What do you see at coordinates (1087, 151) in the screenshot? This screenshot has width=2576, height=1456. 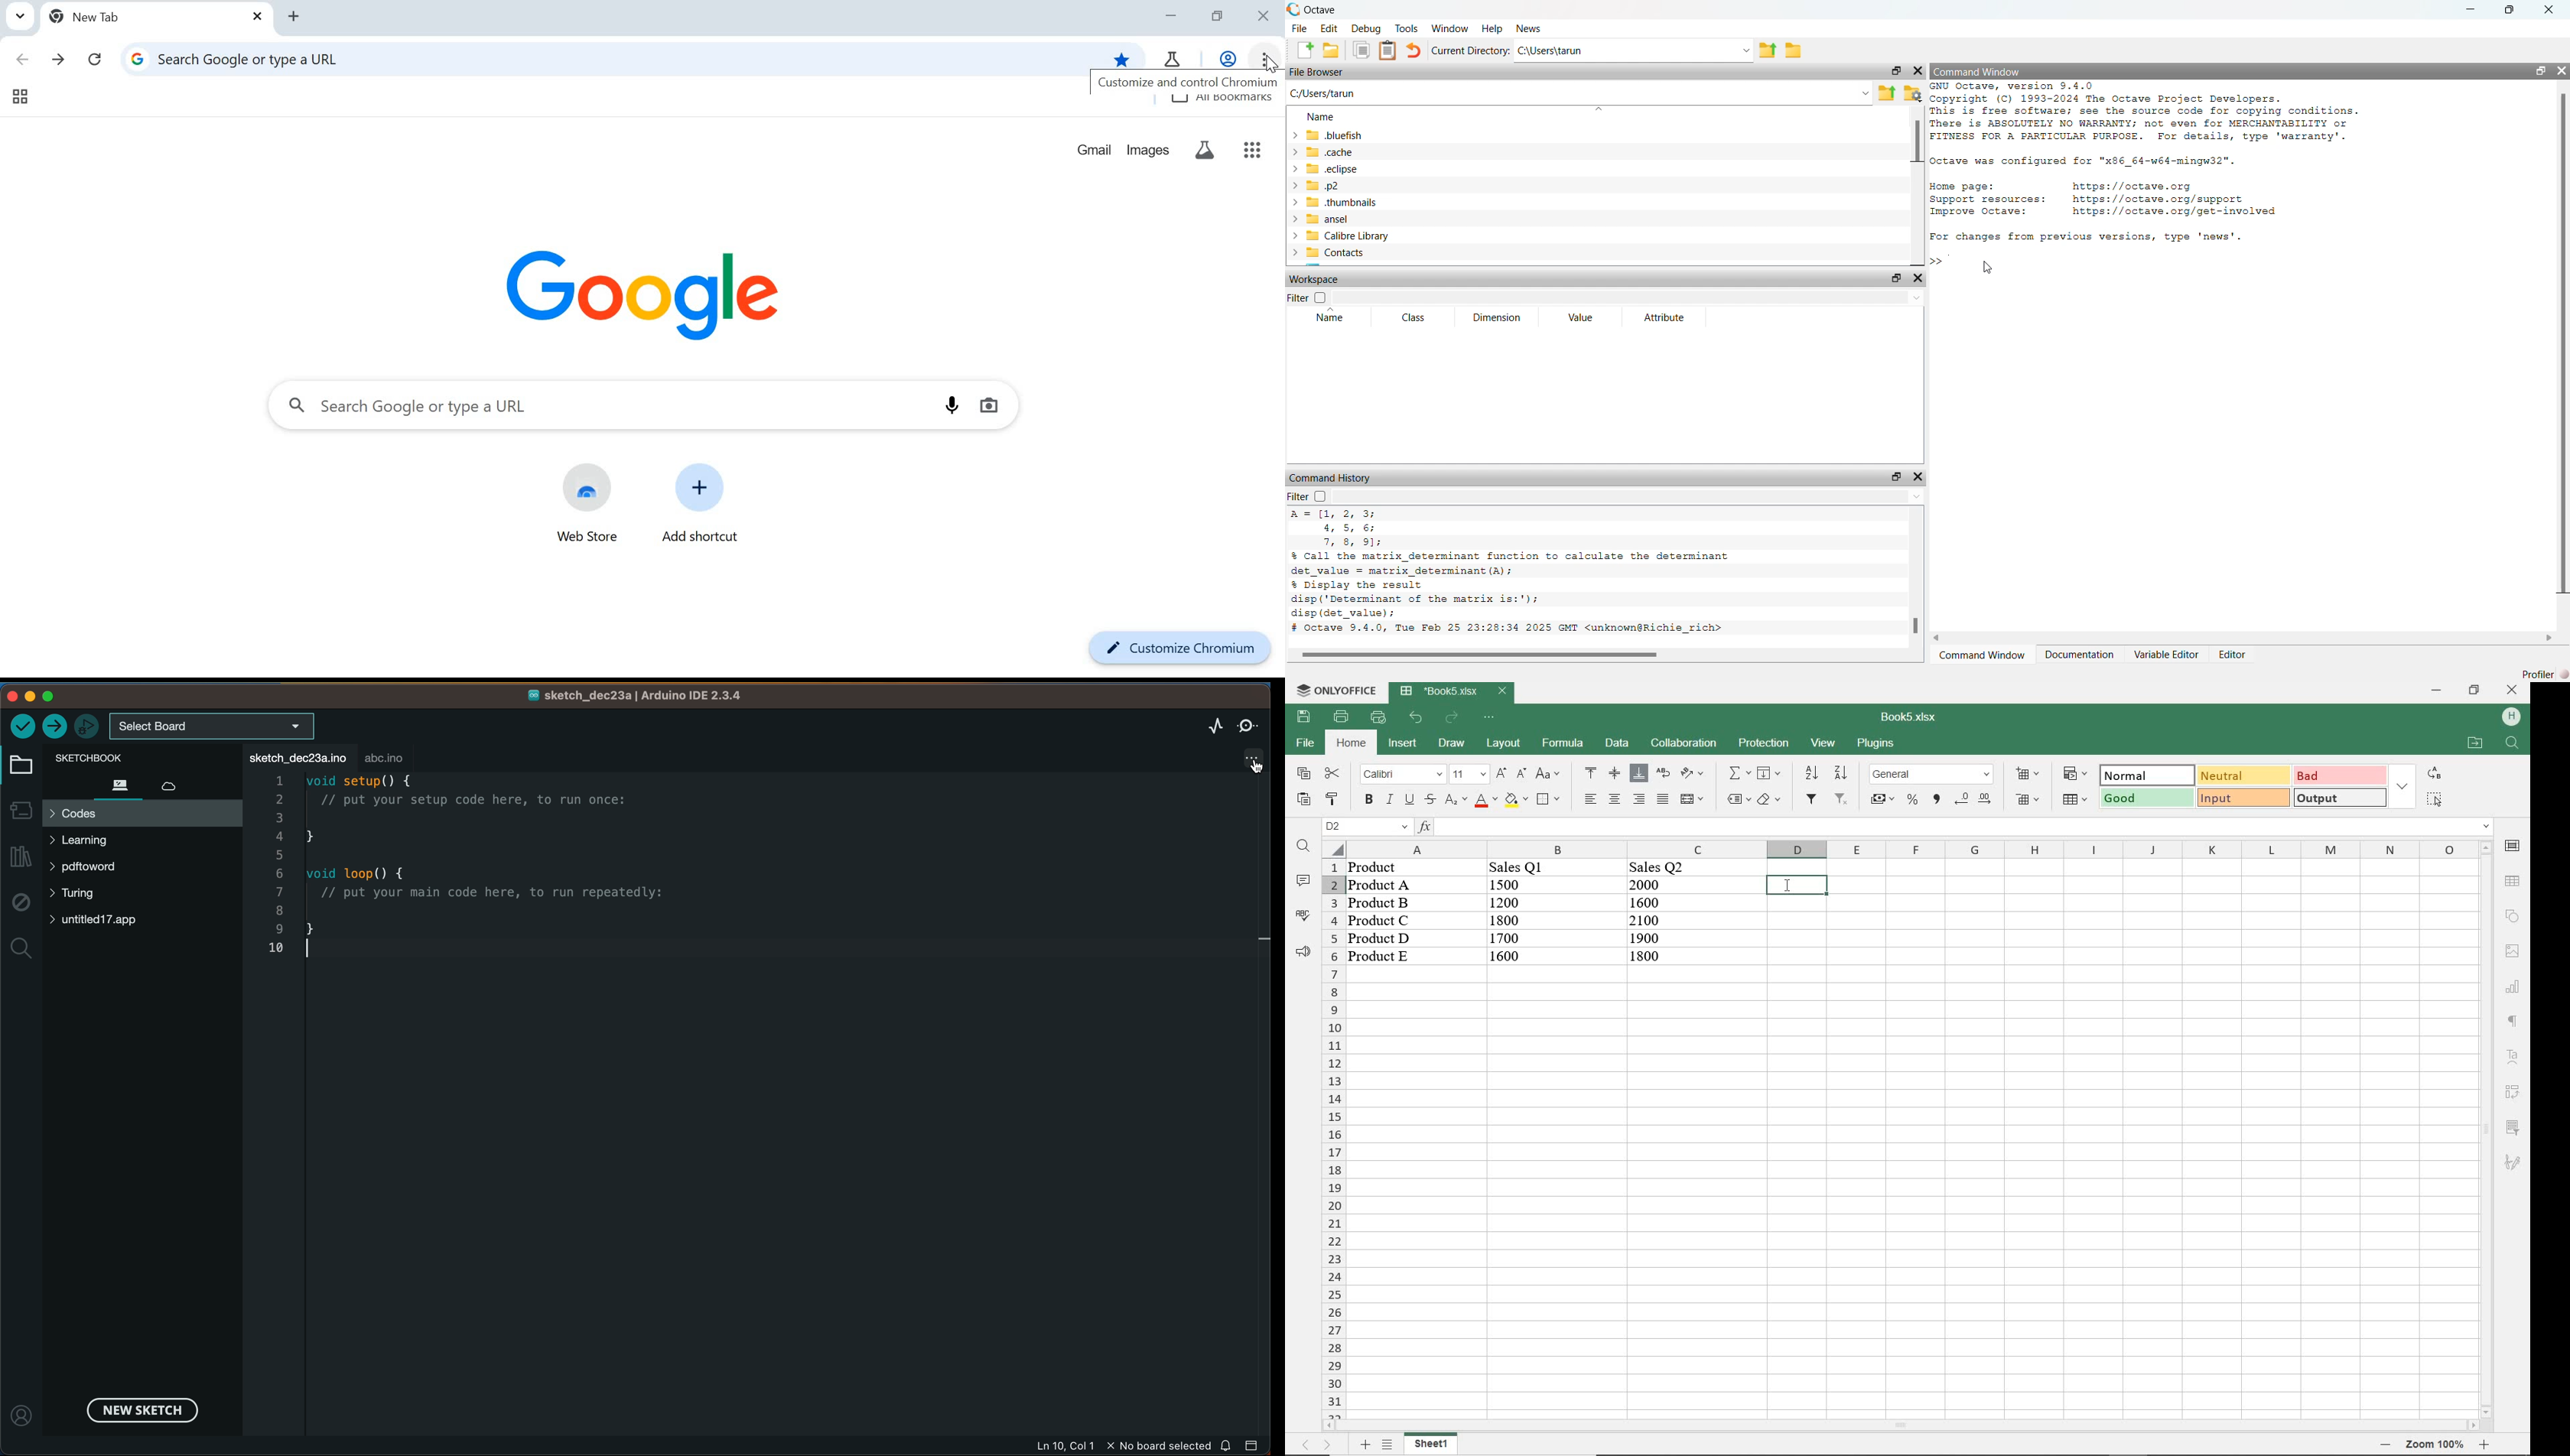 I see `gmail` at bounding box center [1087, 151].